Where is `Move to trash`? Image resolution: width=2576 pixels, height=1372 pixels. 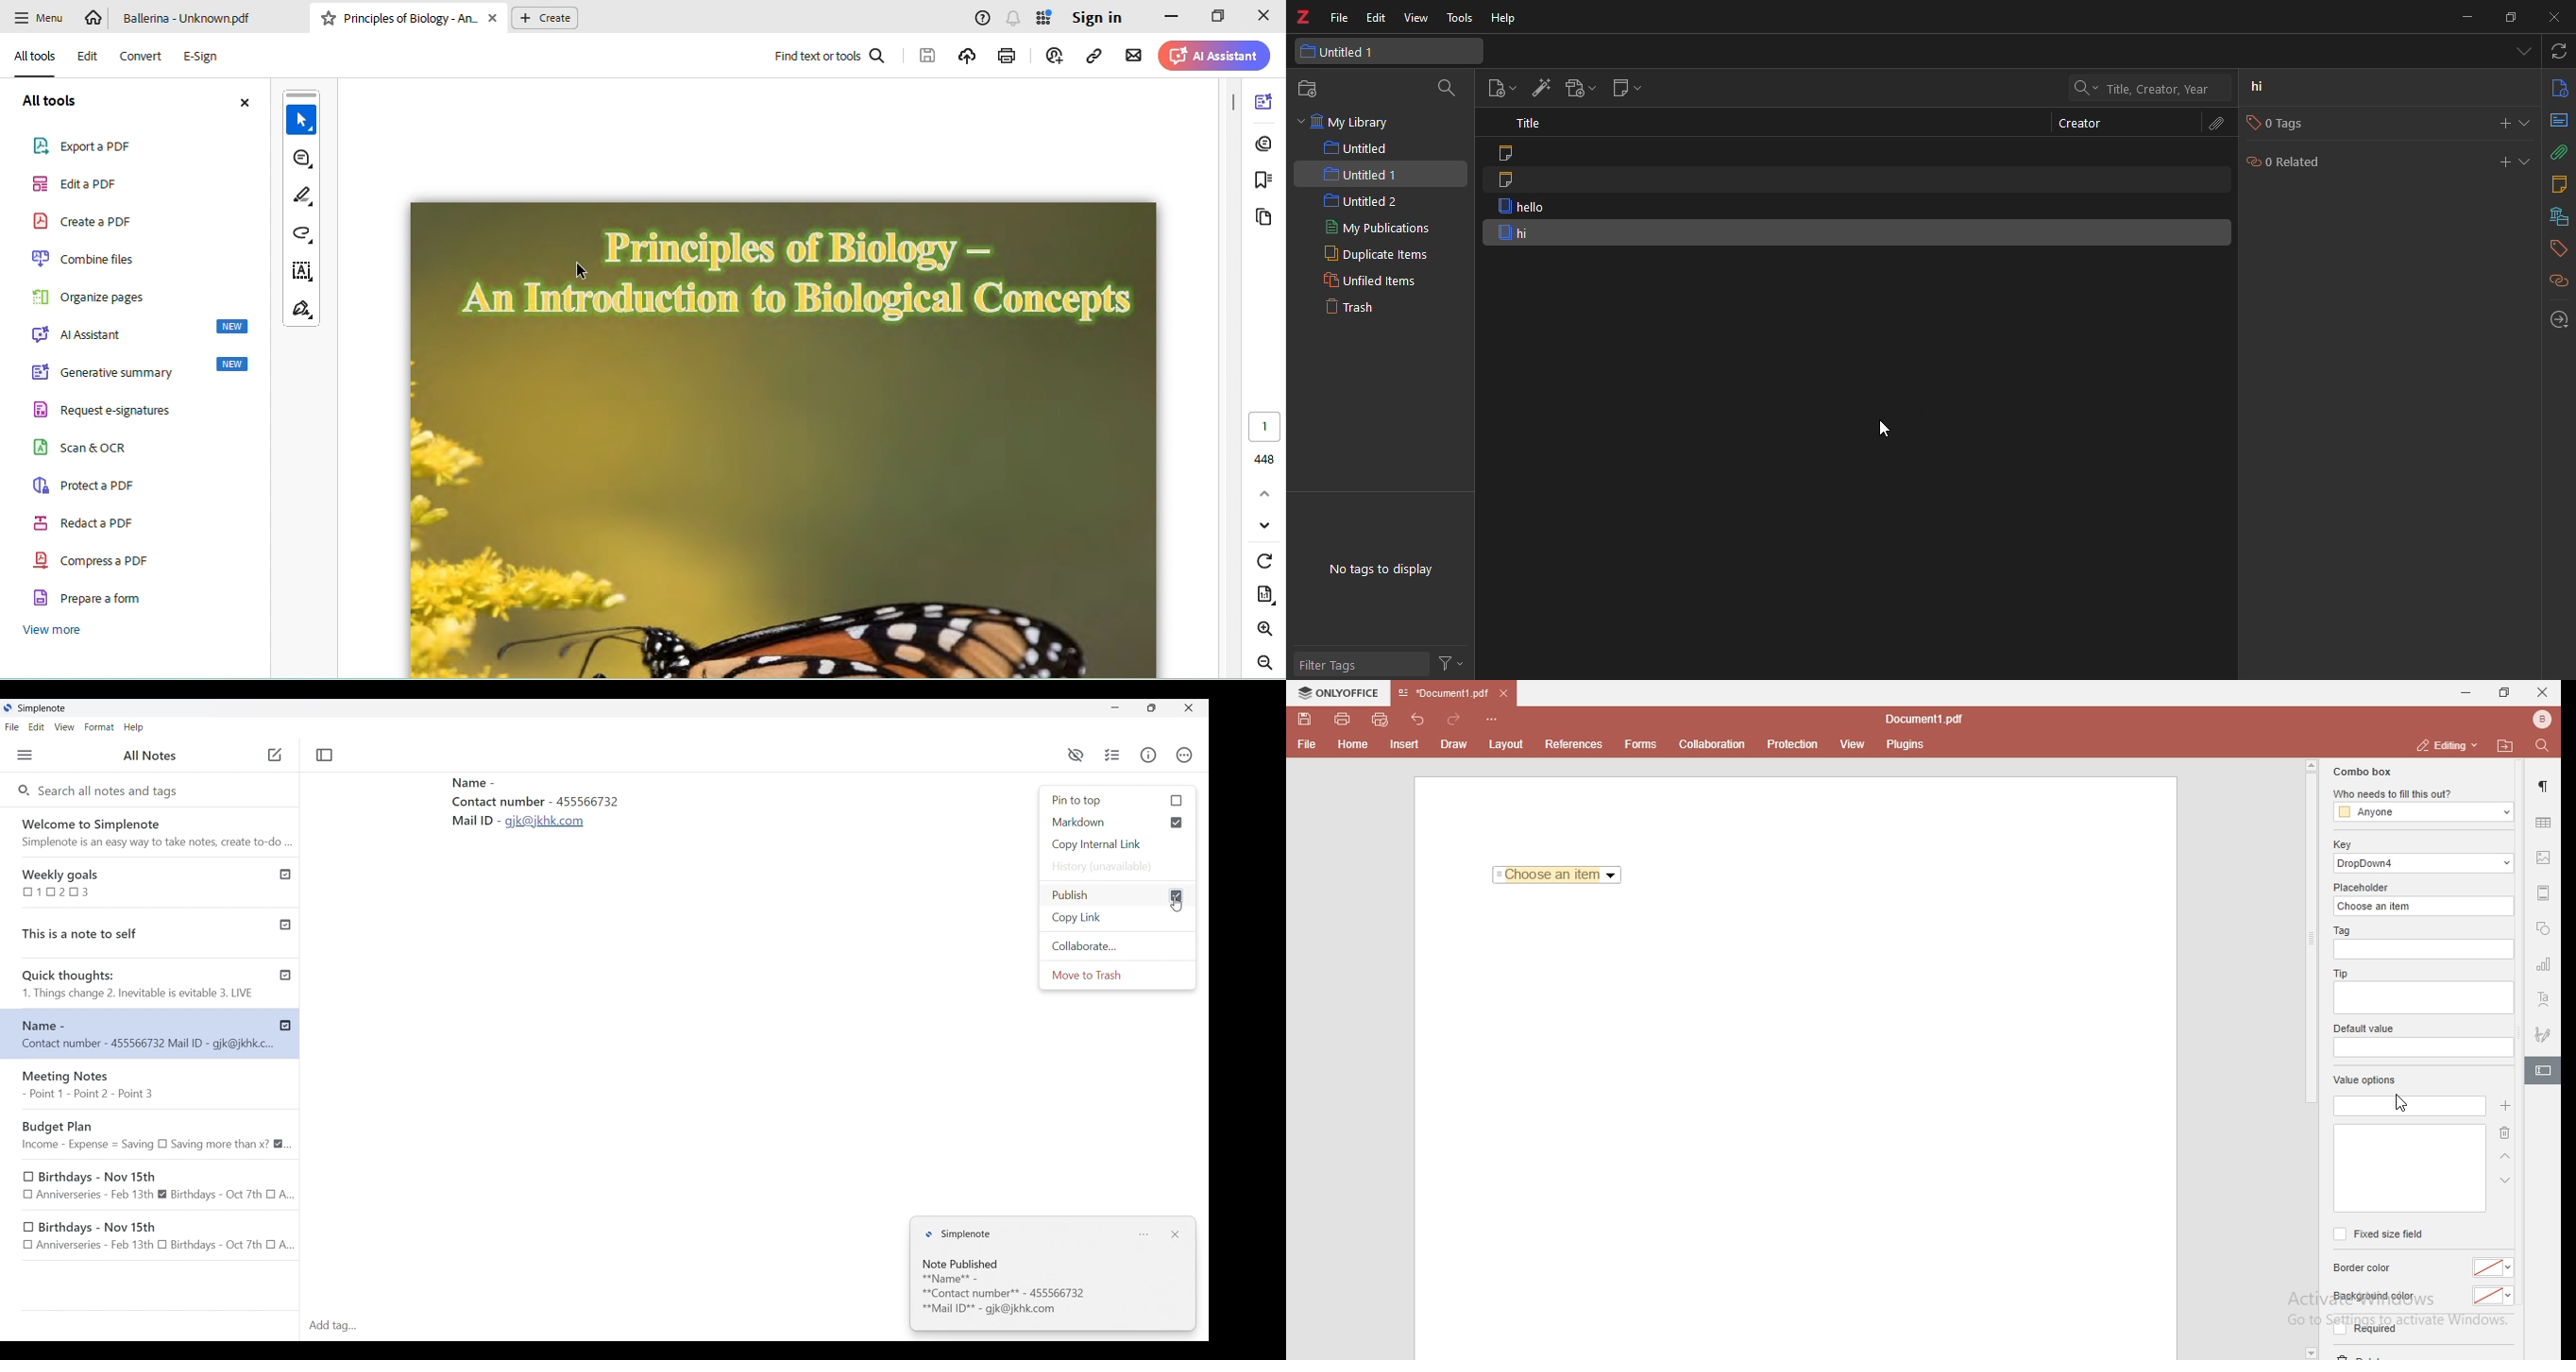 Move to trash is located at coordinates (1118, 975).